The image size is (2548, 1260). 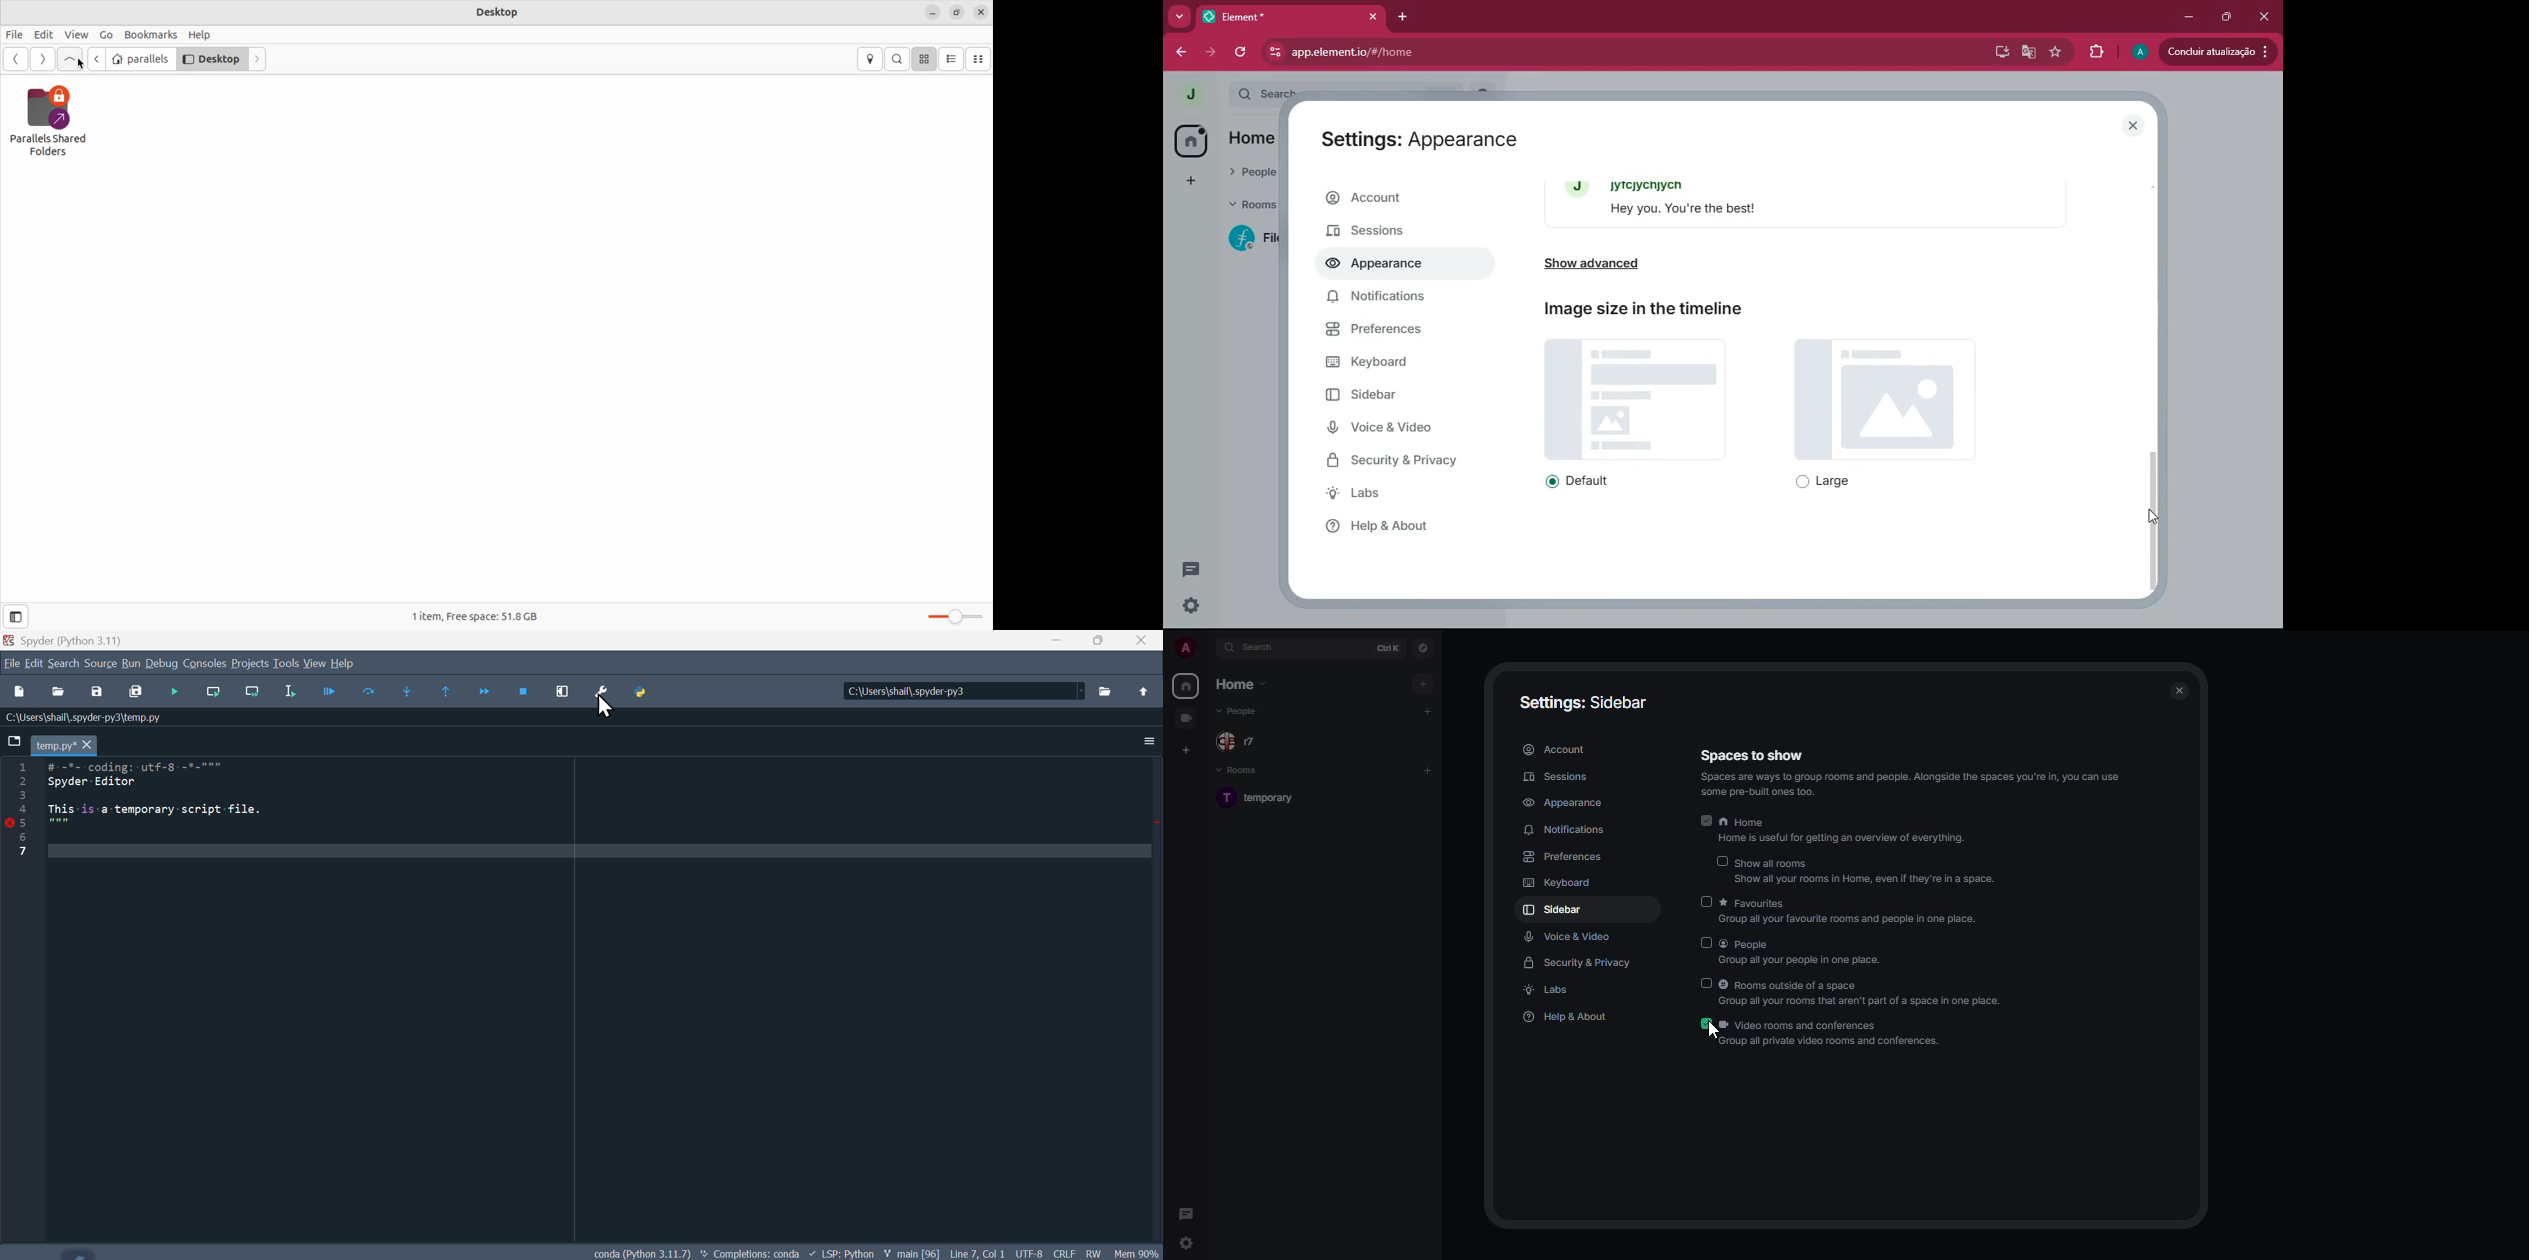 I want to click on appearance, so click(x=1566, y=801).